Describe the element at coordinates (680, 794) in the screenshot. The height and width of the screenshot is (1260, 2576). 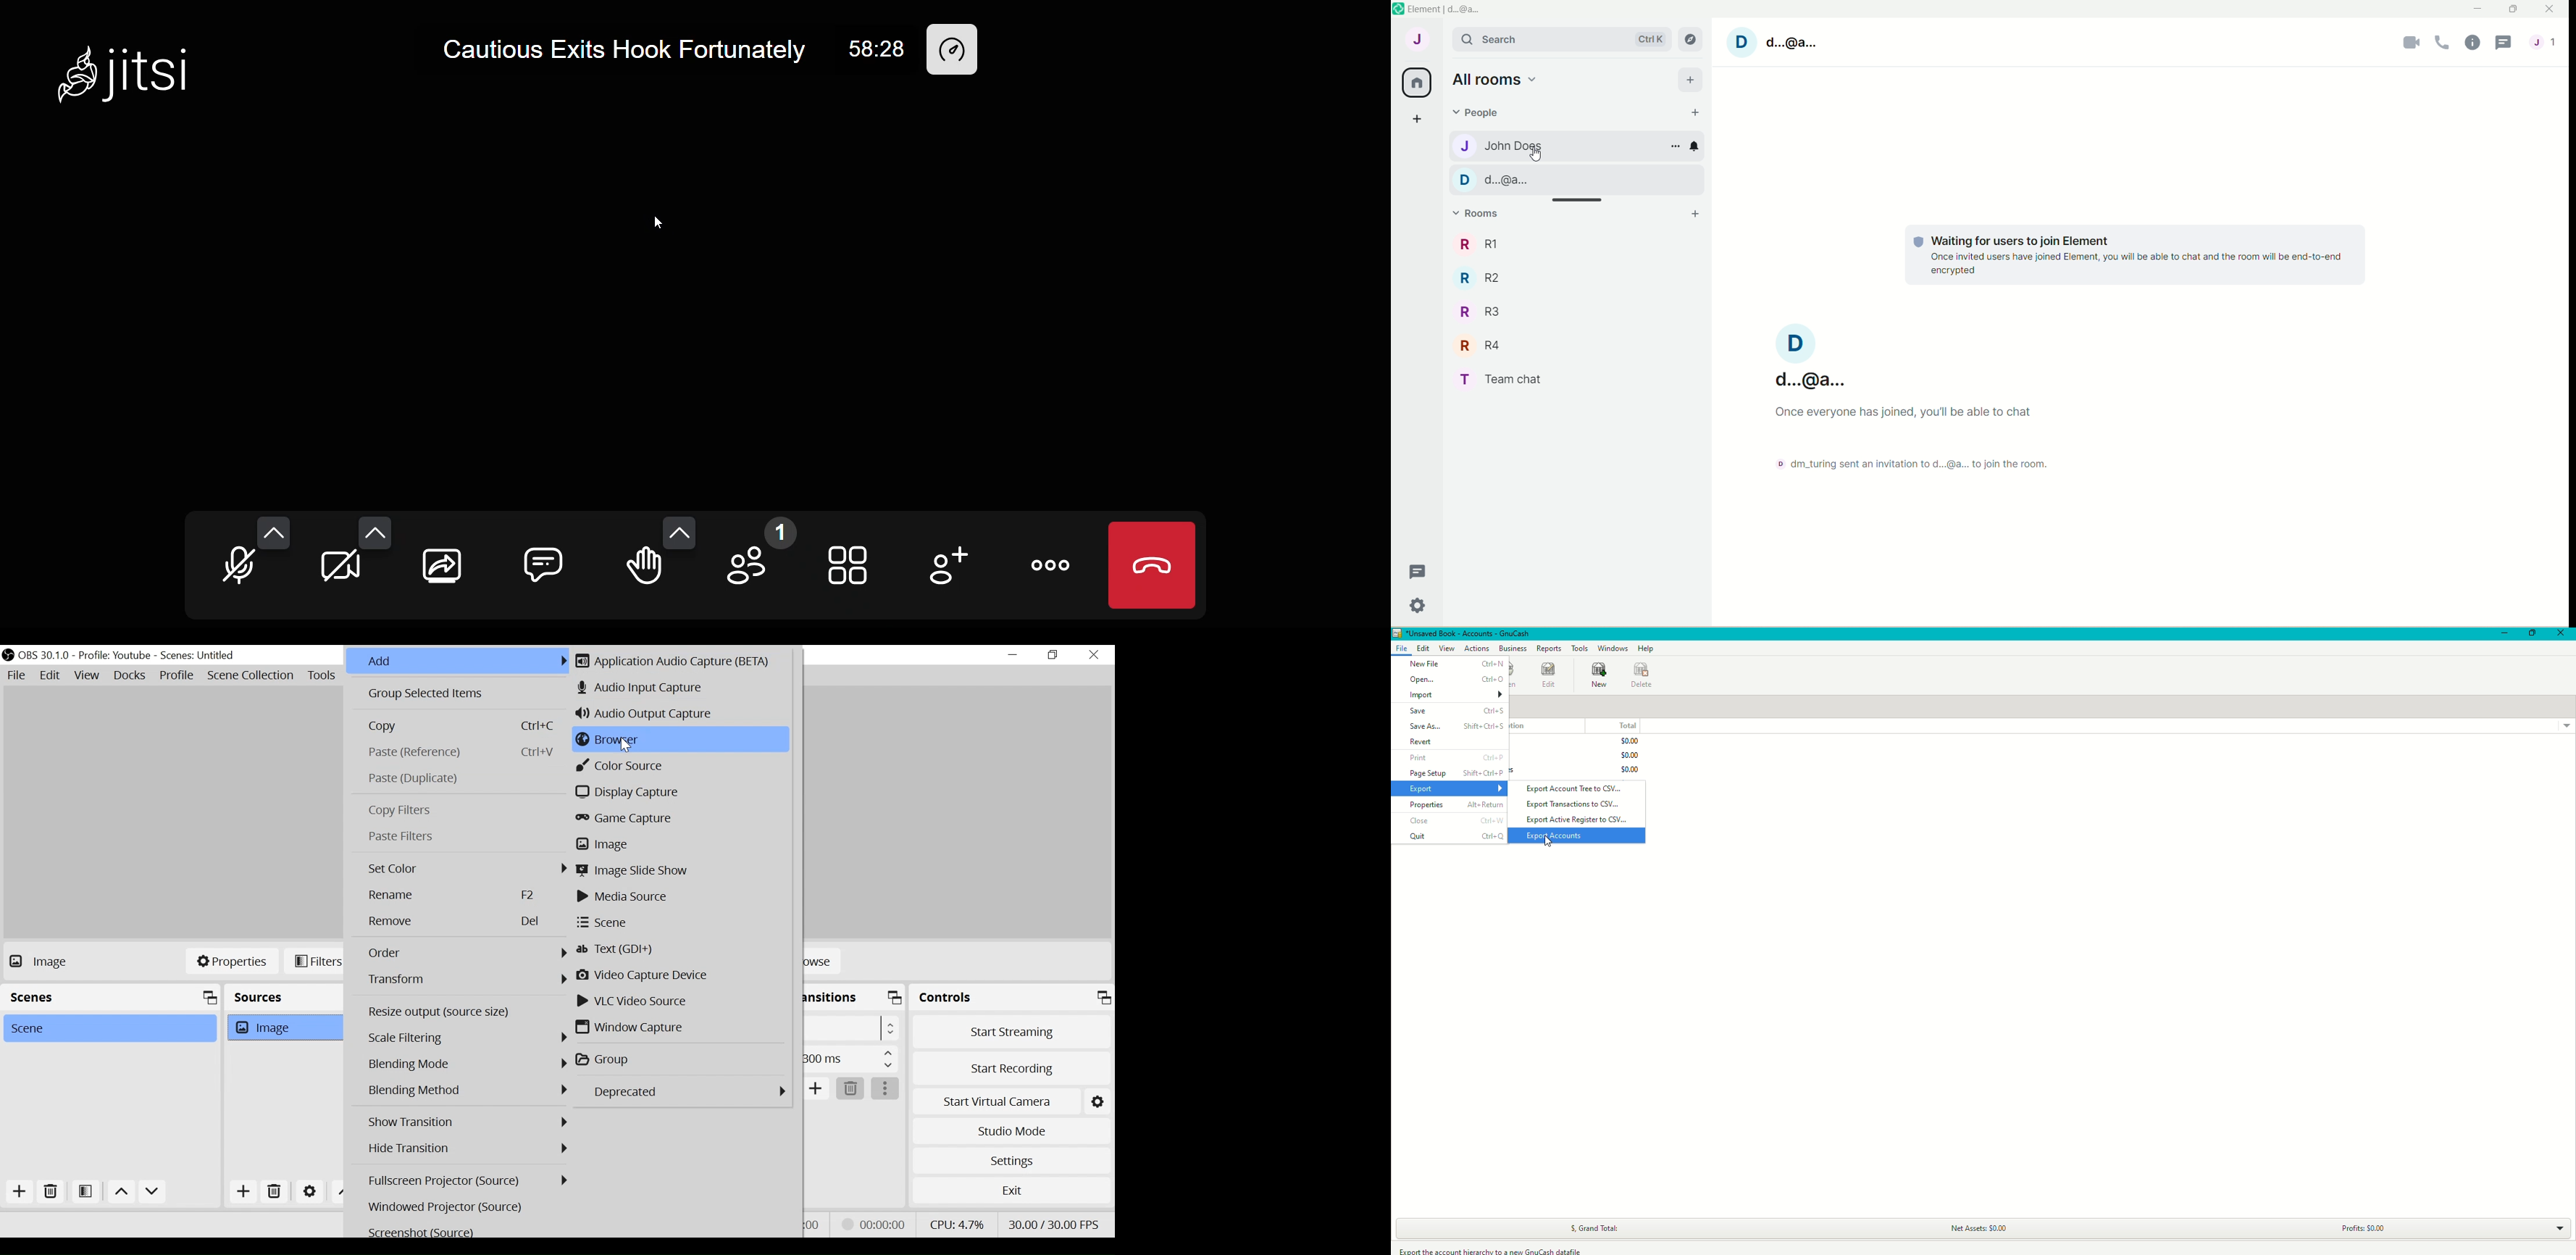
I see `Display Capture` at that location.